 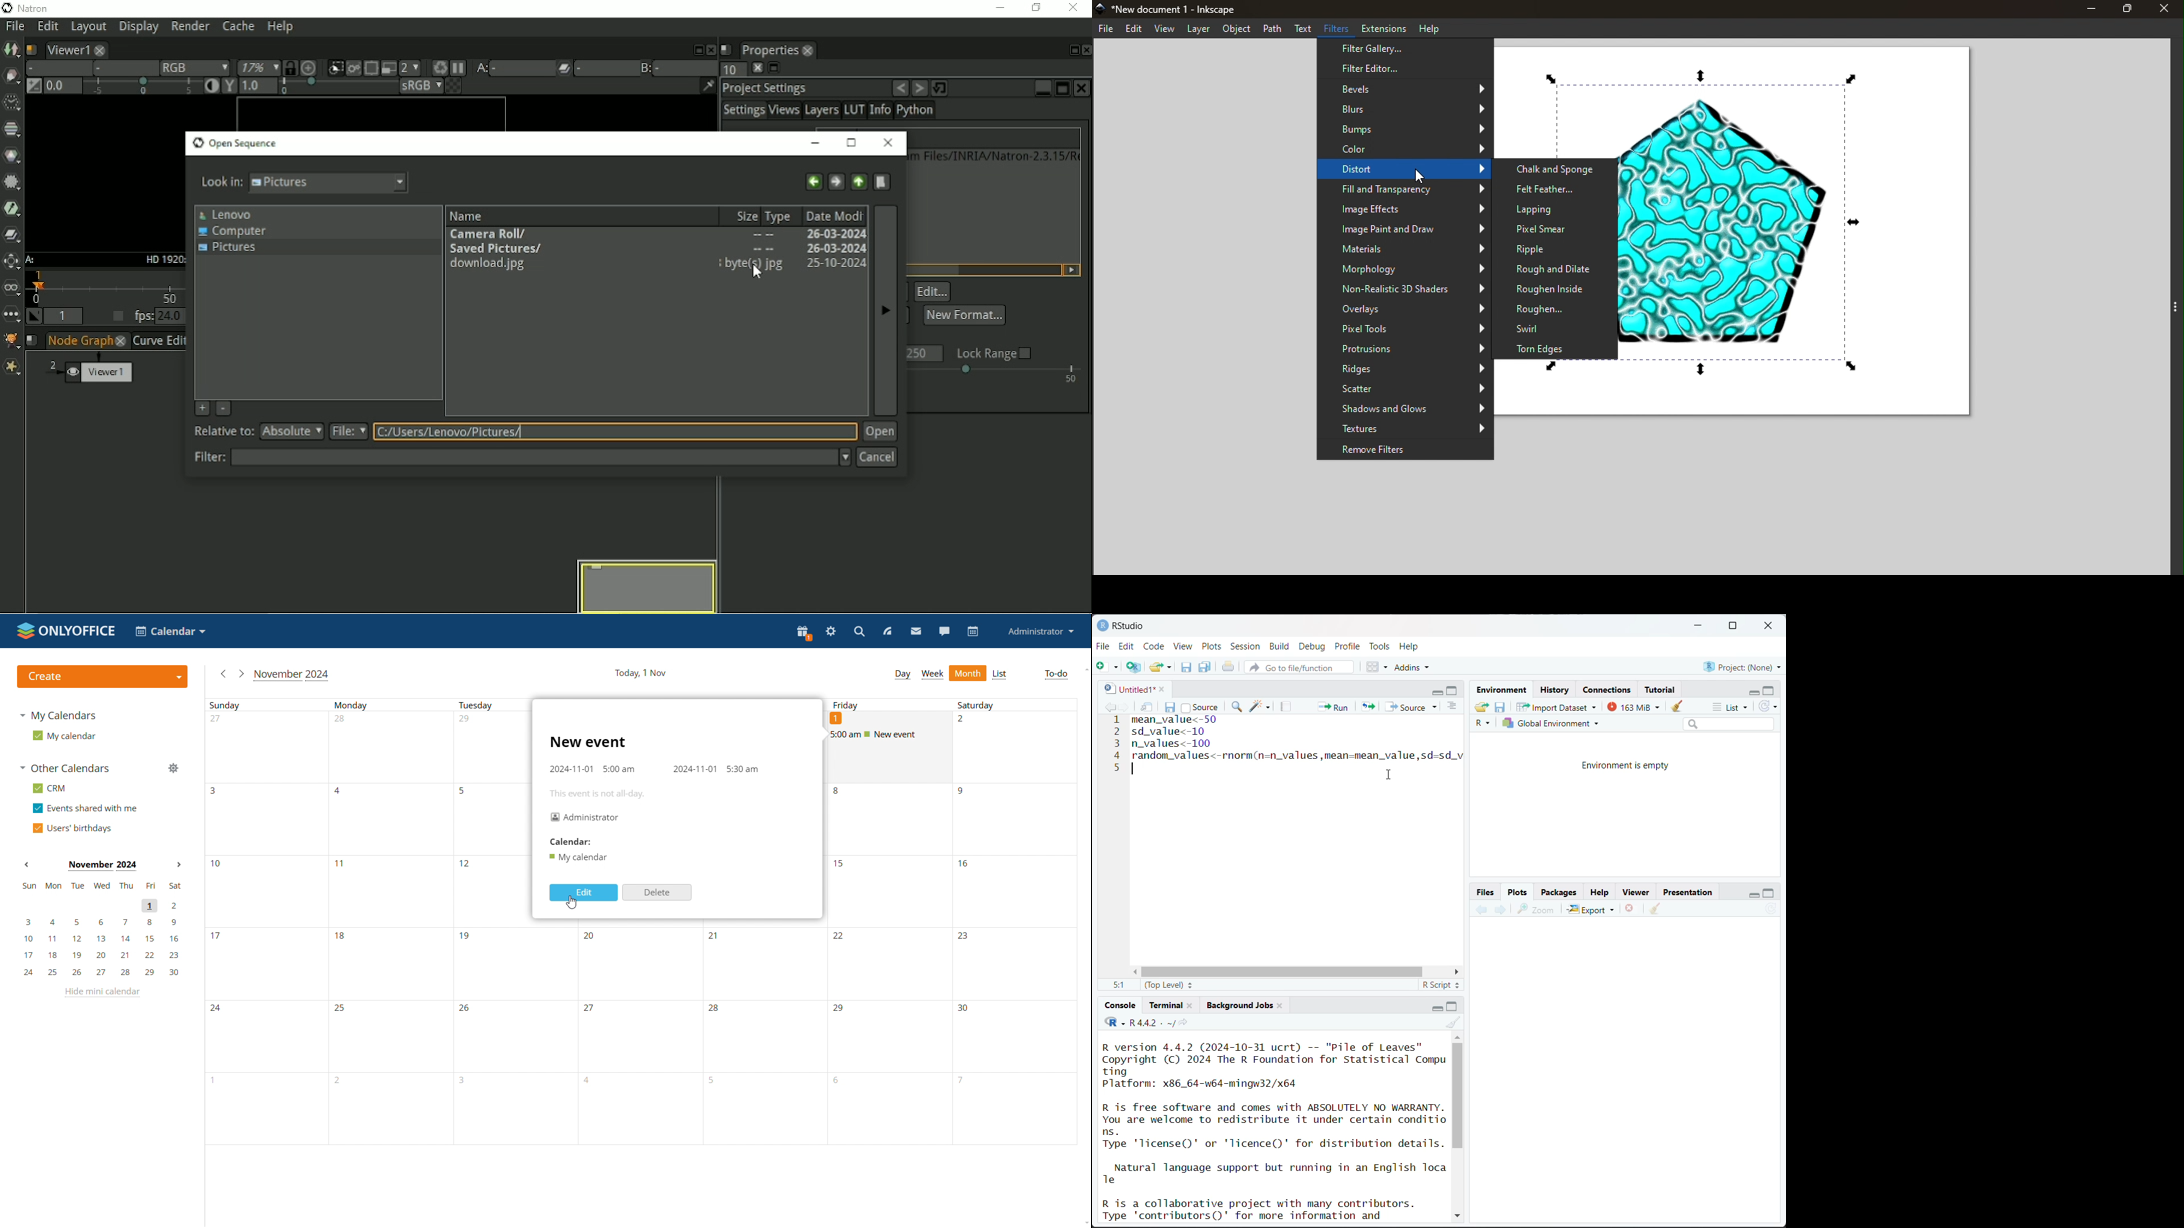 What do you see at coordinates (1281, 646) in the screenshot?
I see `Build` at bounding box center [1281, 646].